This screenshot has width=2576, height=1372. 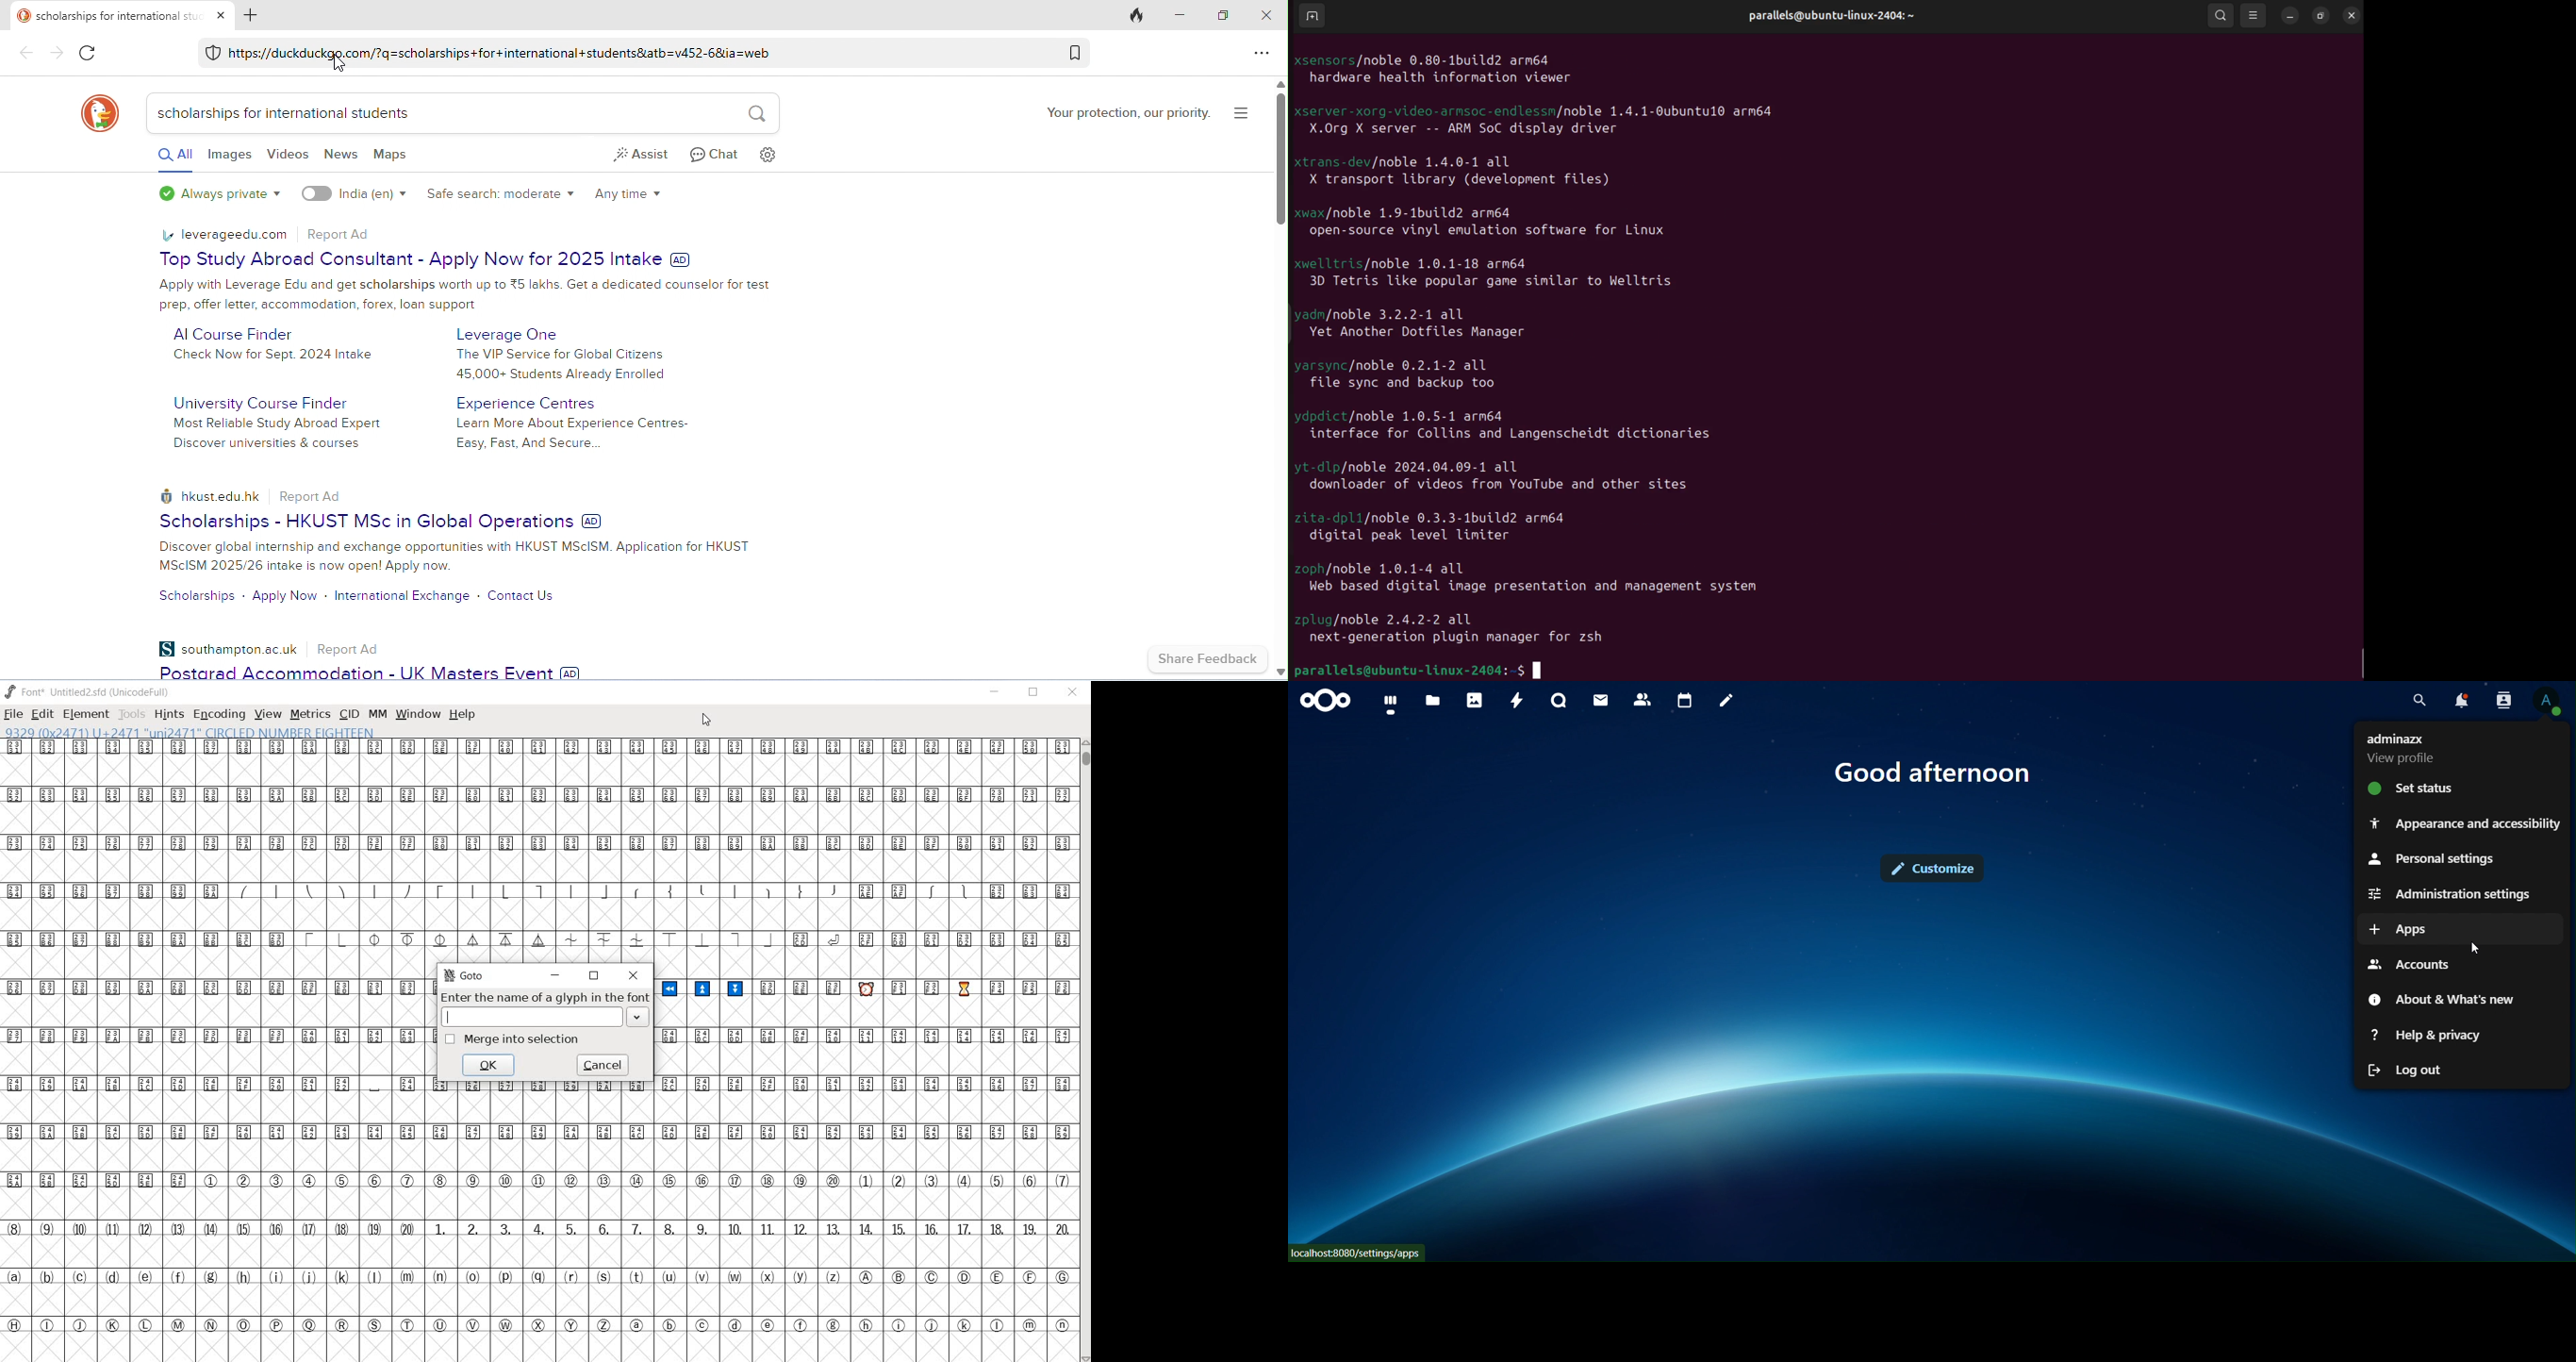 I want to click on photos, so click(x=1473, y=699).